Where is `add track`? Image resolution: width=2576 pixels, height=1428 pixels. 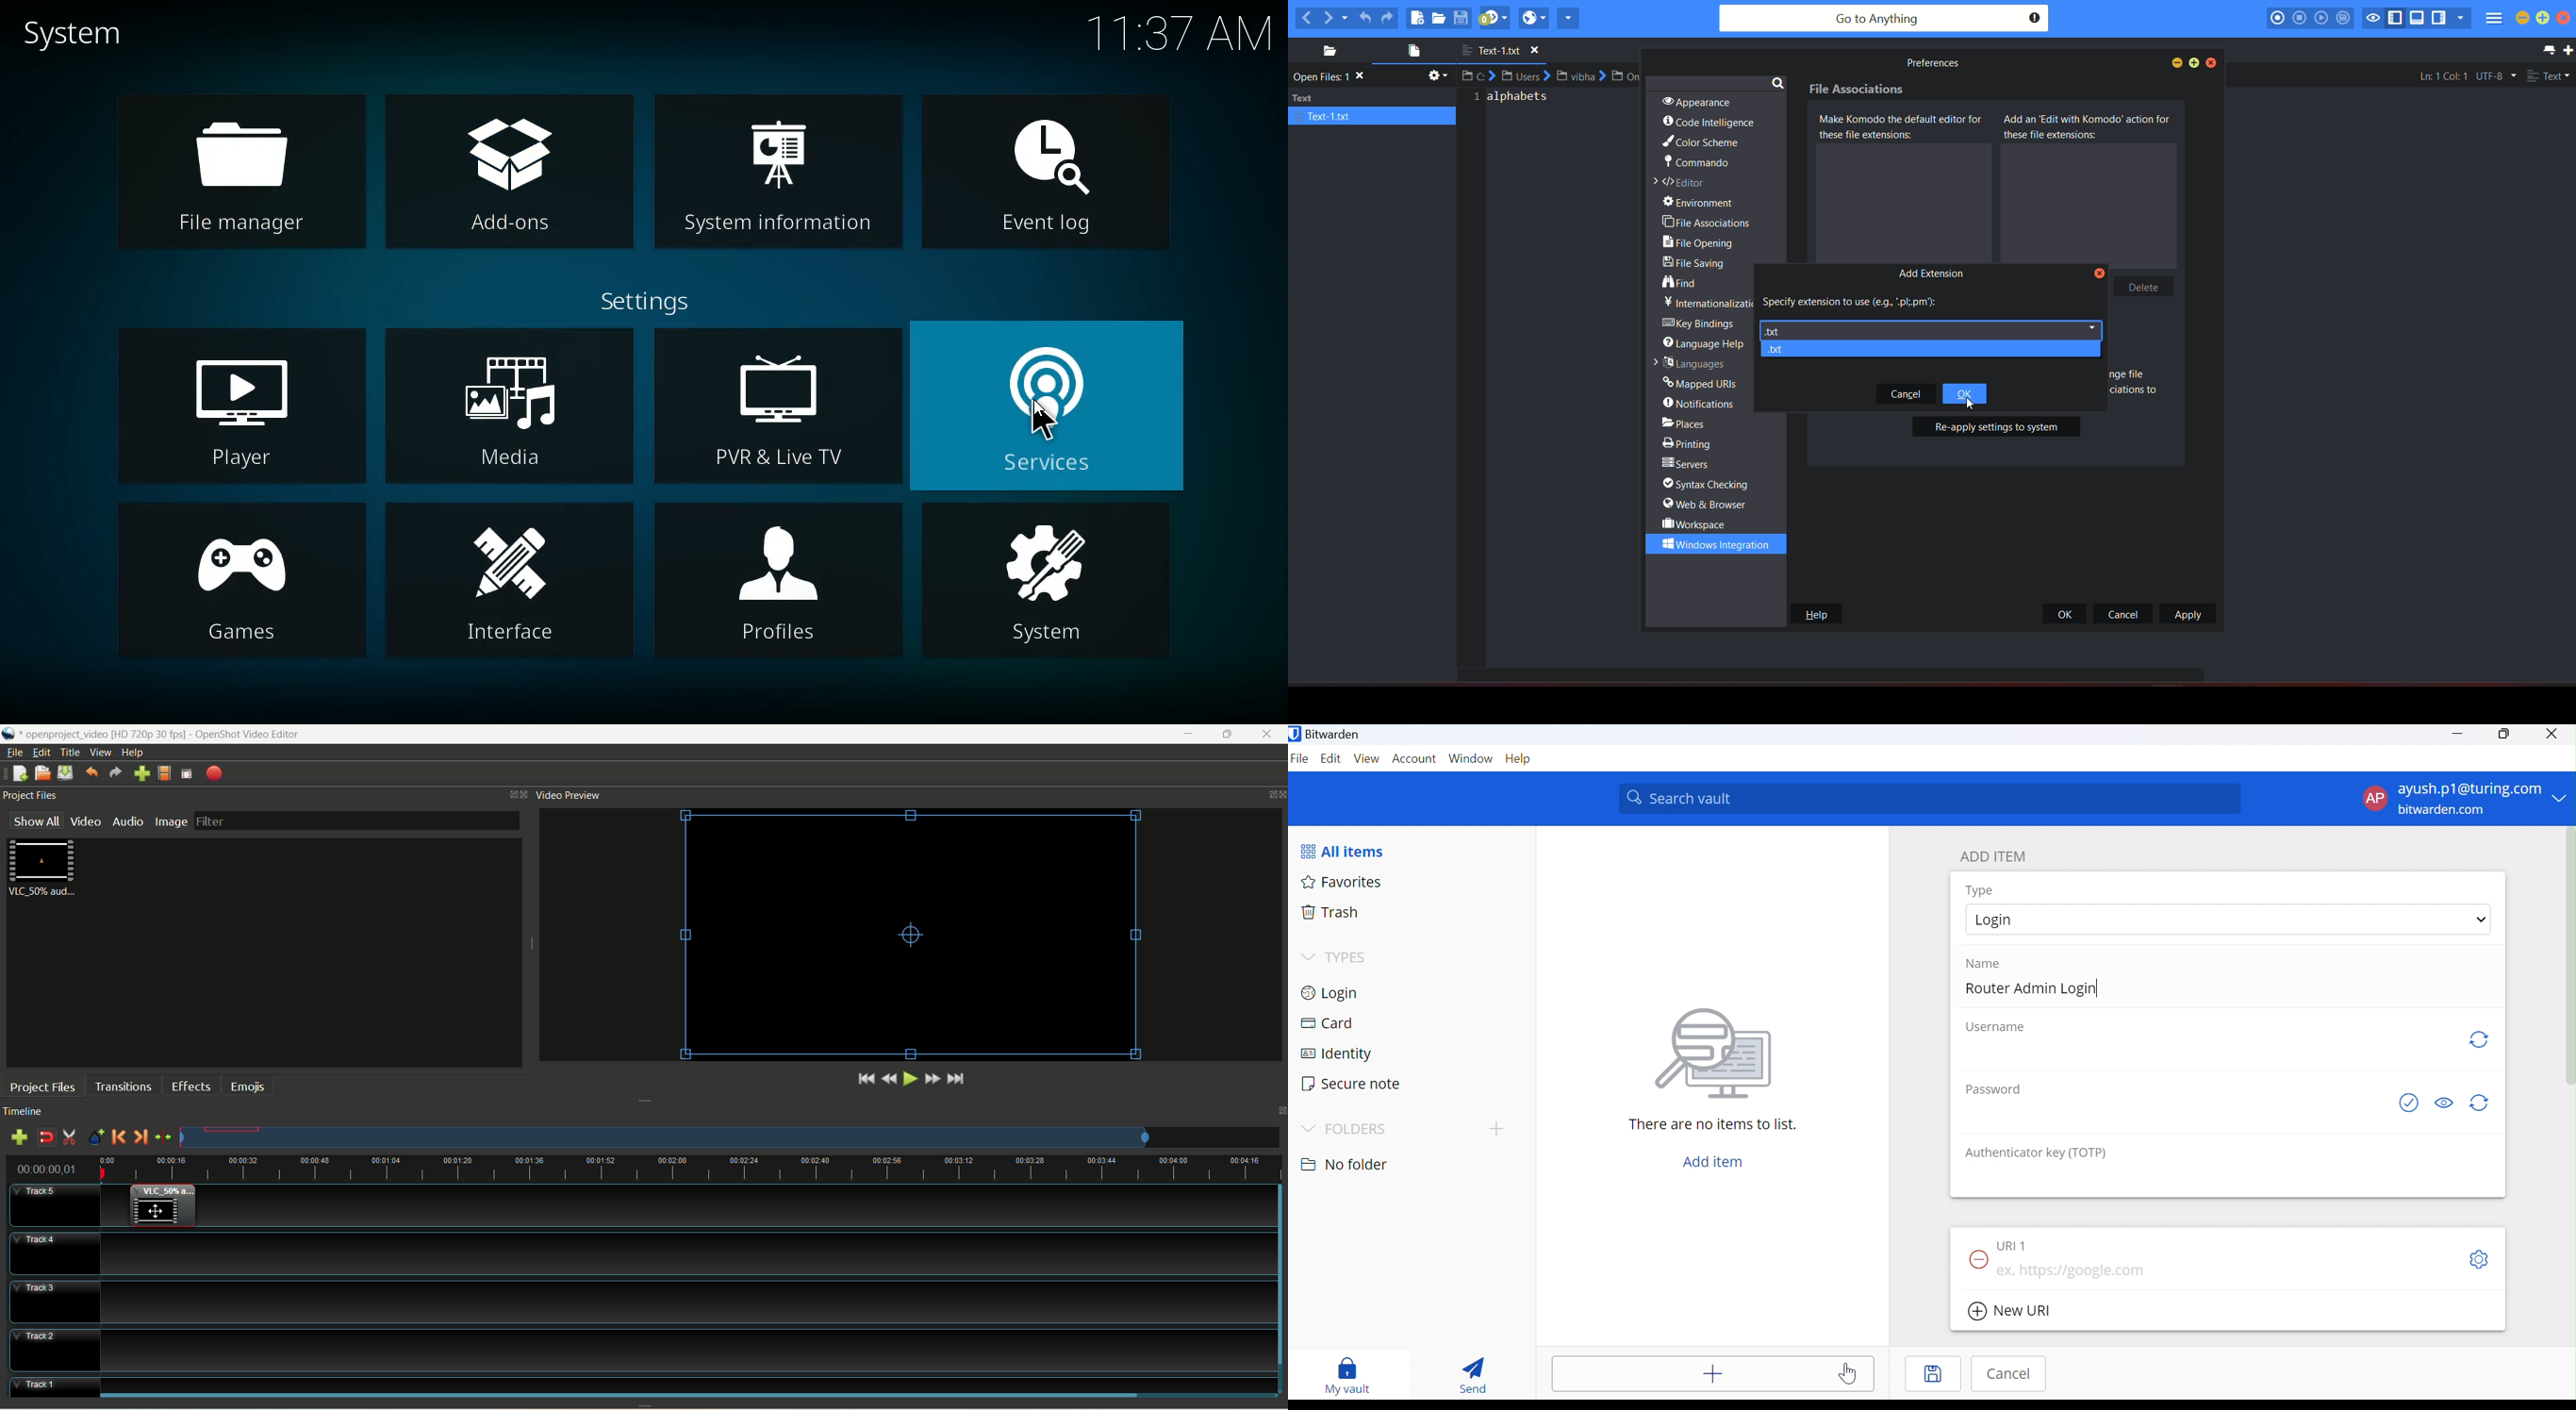
add track is located at coordinates (17, 1137).